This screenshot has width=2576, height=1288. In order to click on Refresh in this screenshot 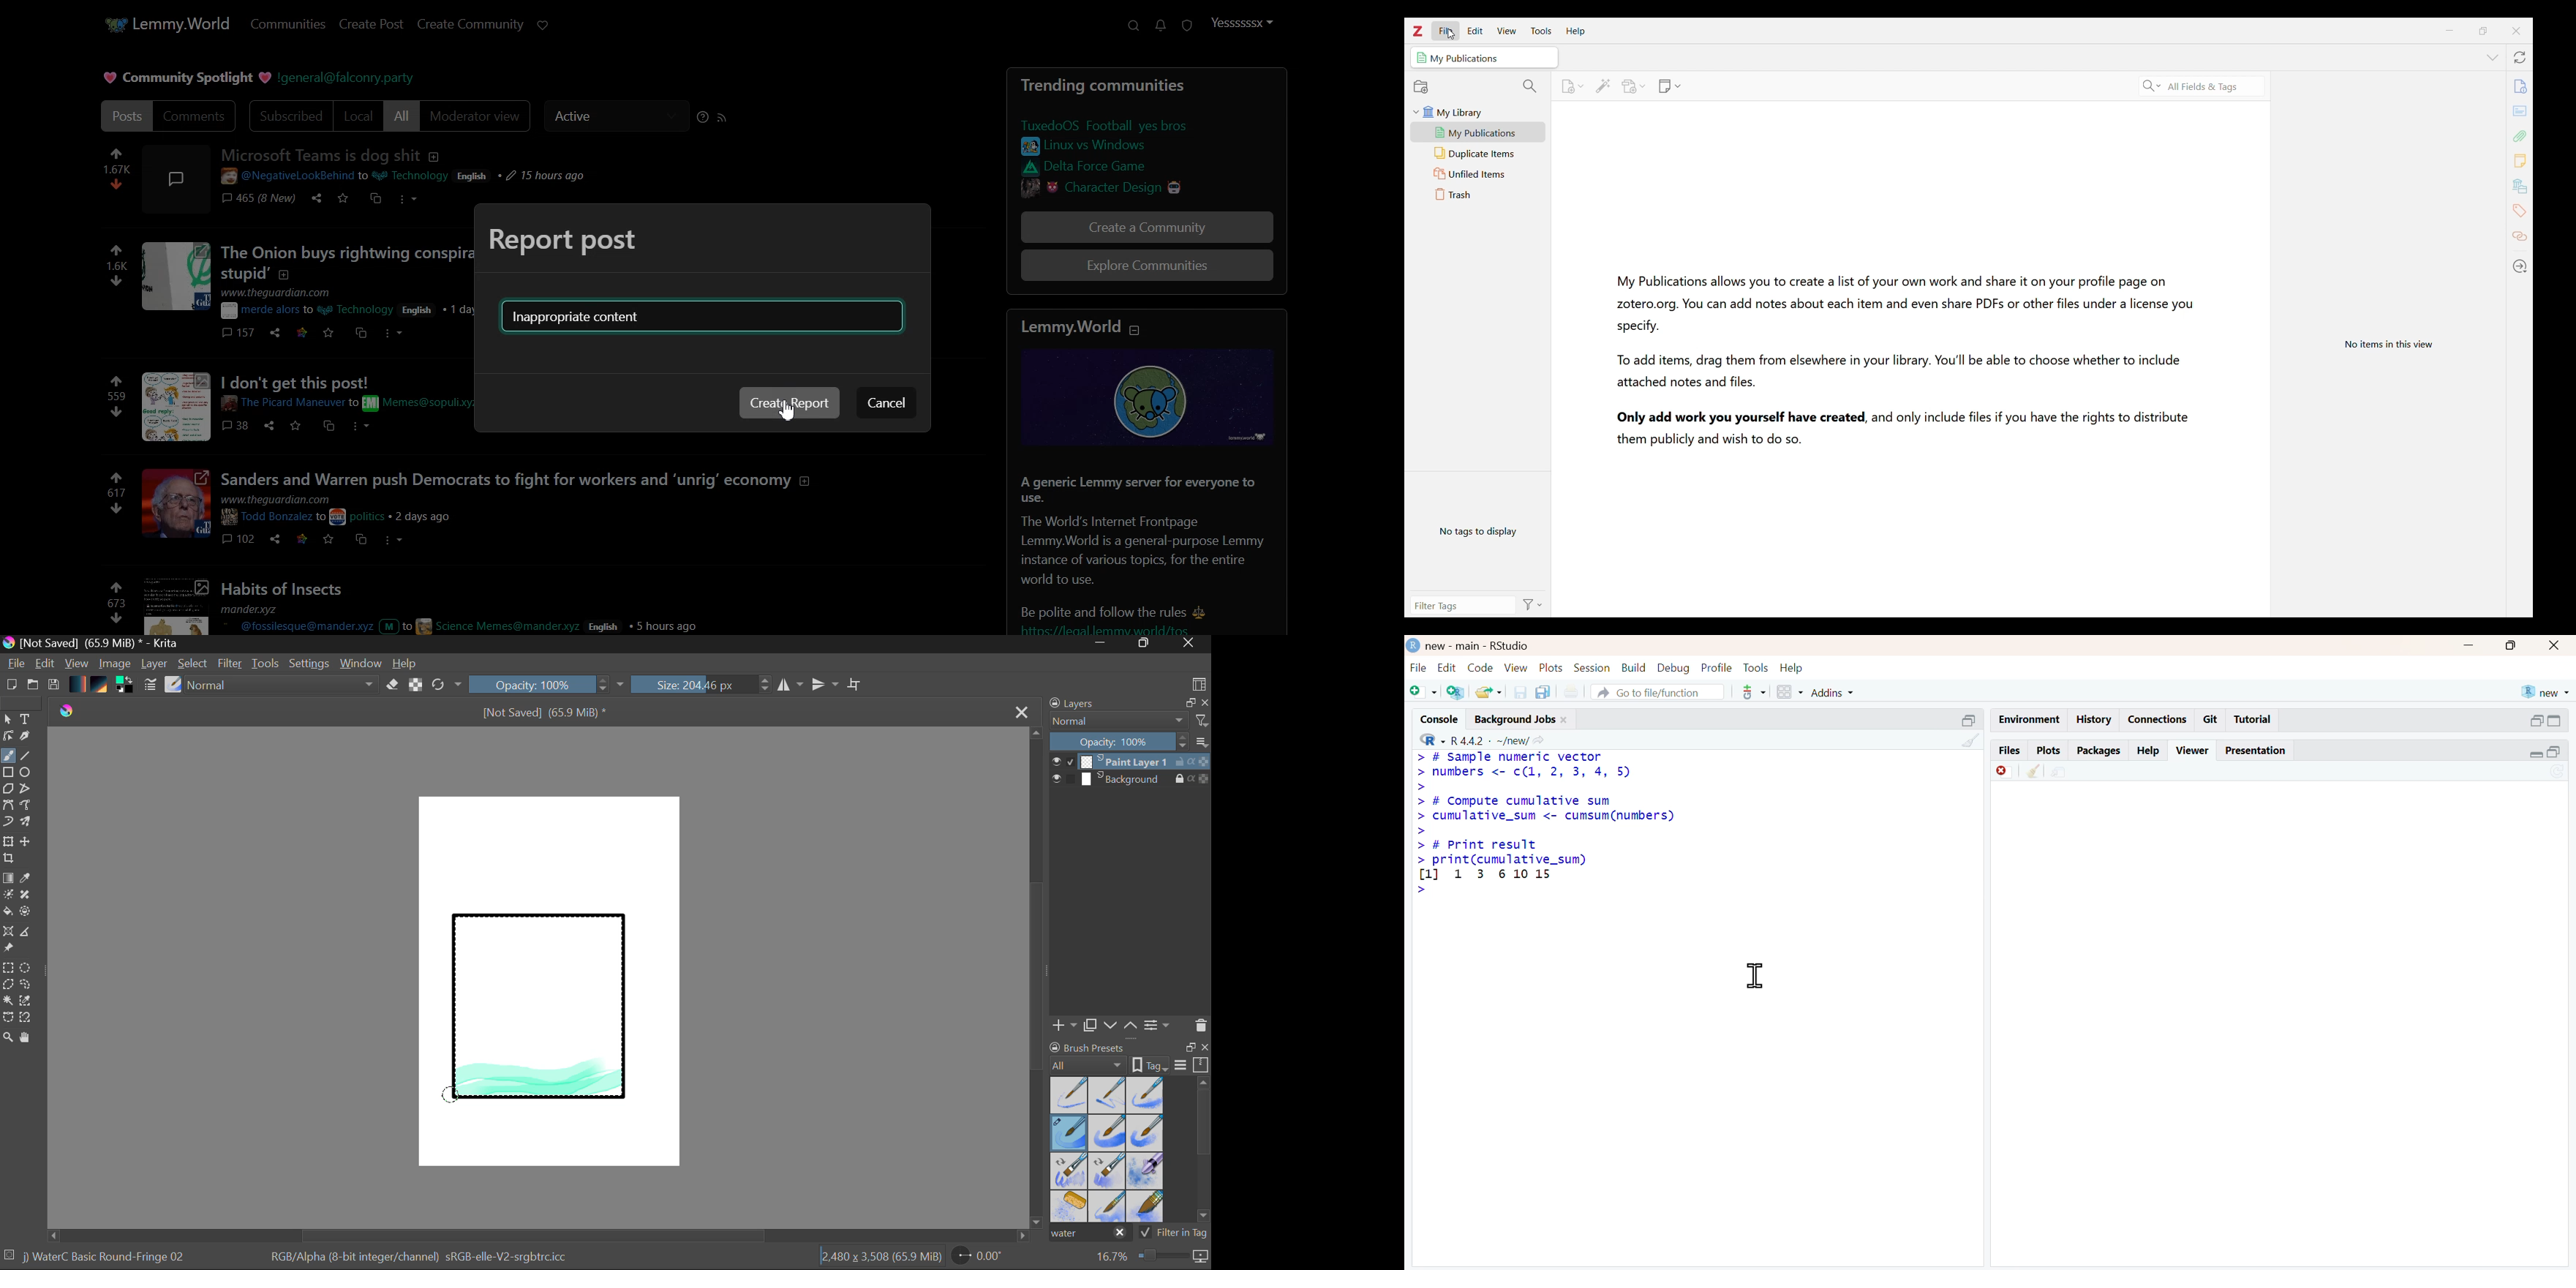, I will do `click(447, 684)`.